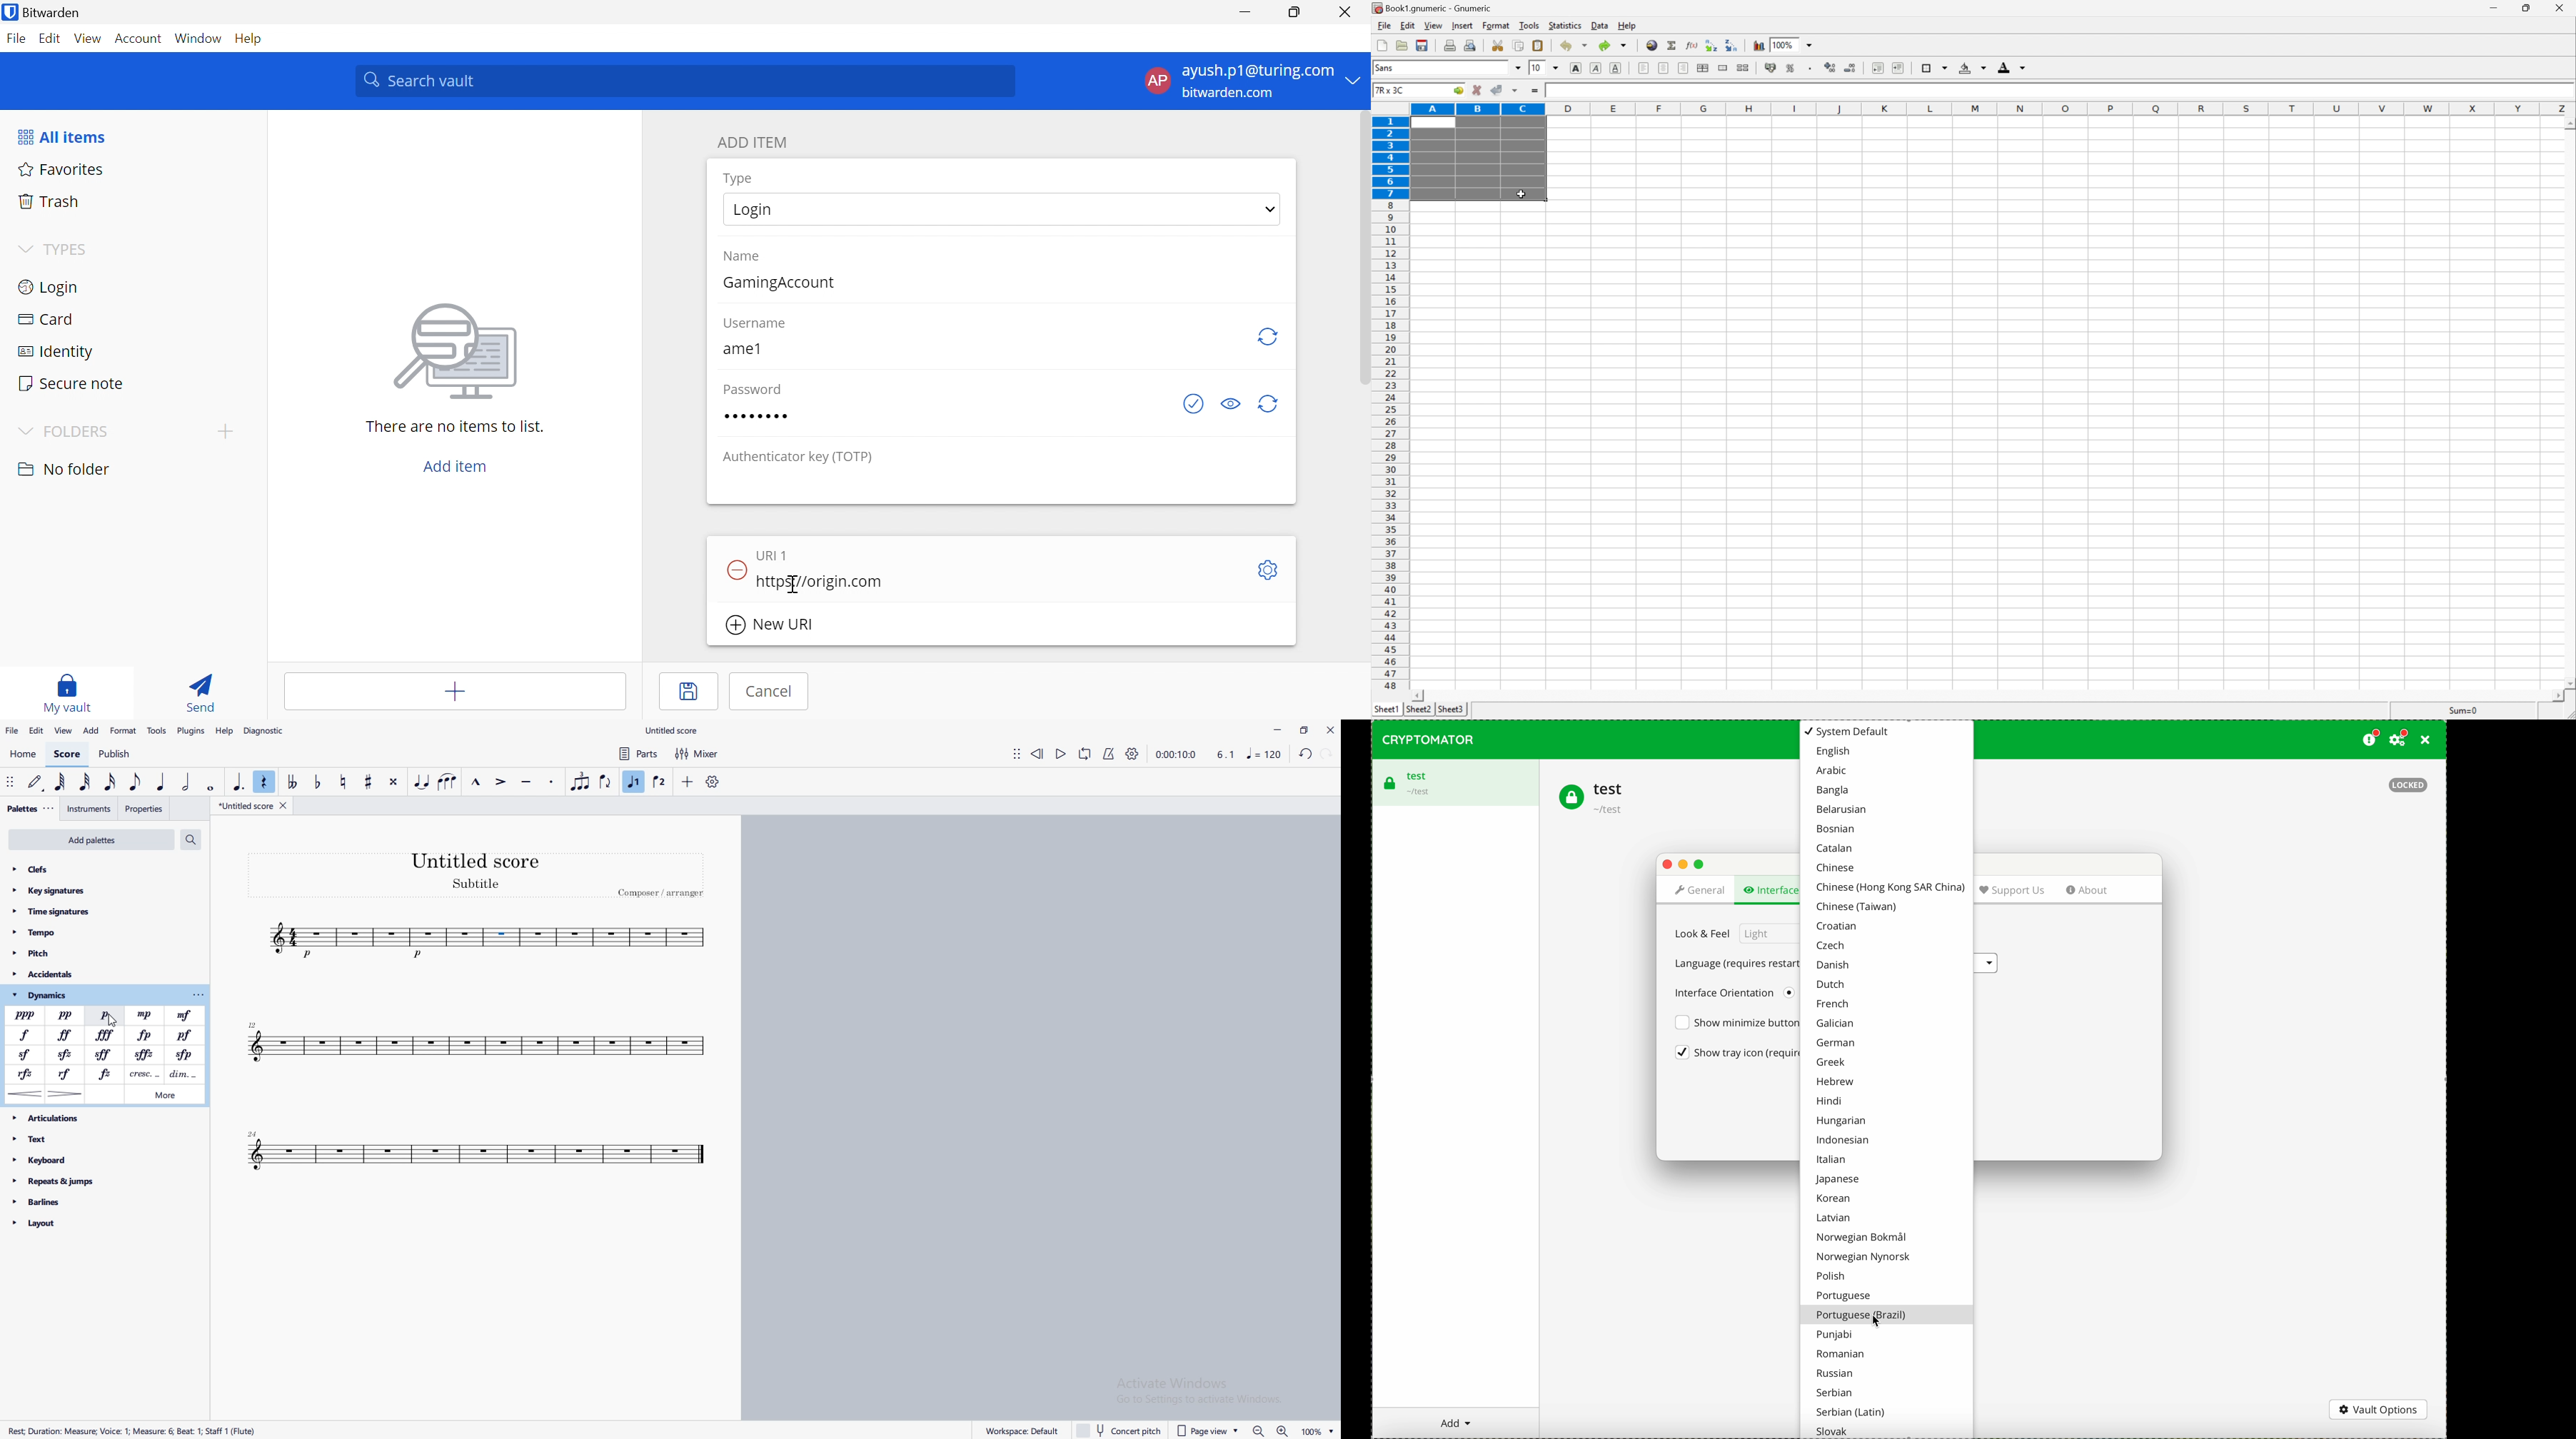 This screenshot has width=2576, height=1456. What do you see at coordinates (320, 782) in the screenshot?
I see `toggle flat` at bounding box center [320, 782].